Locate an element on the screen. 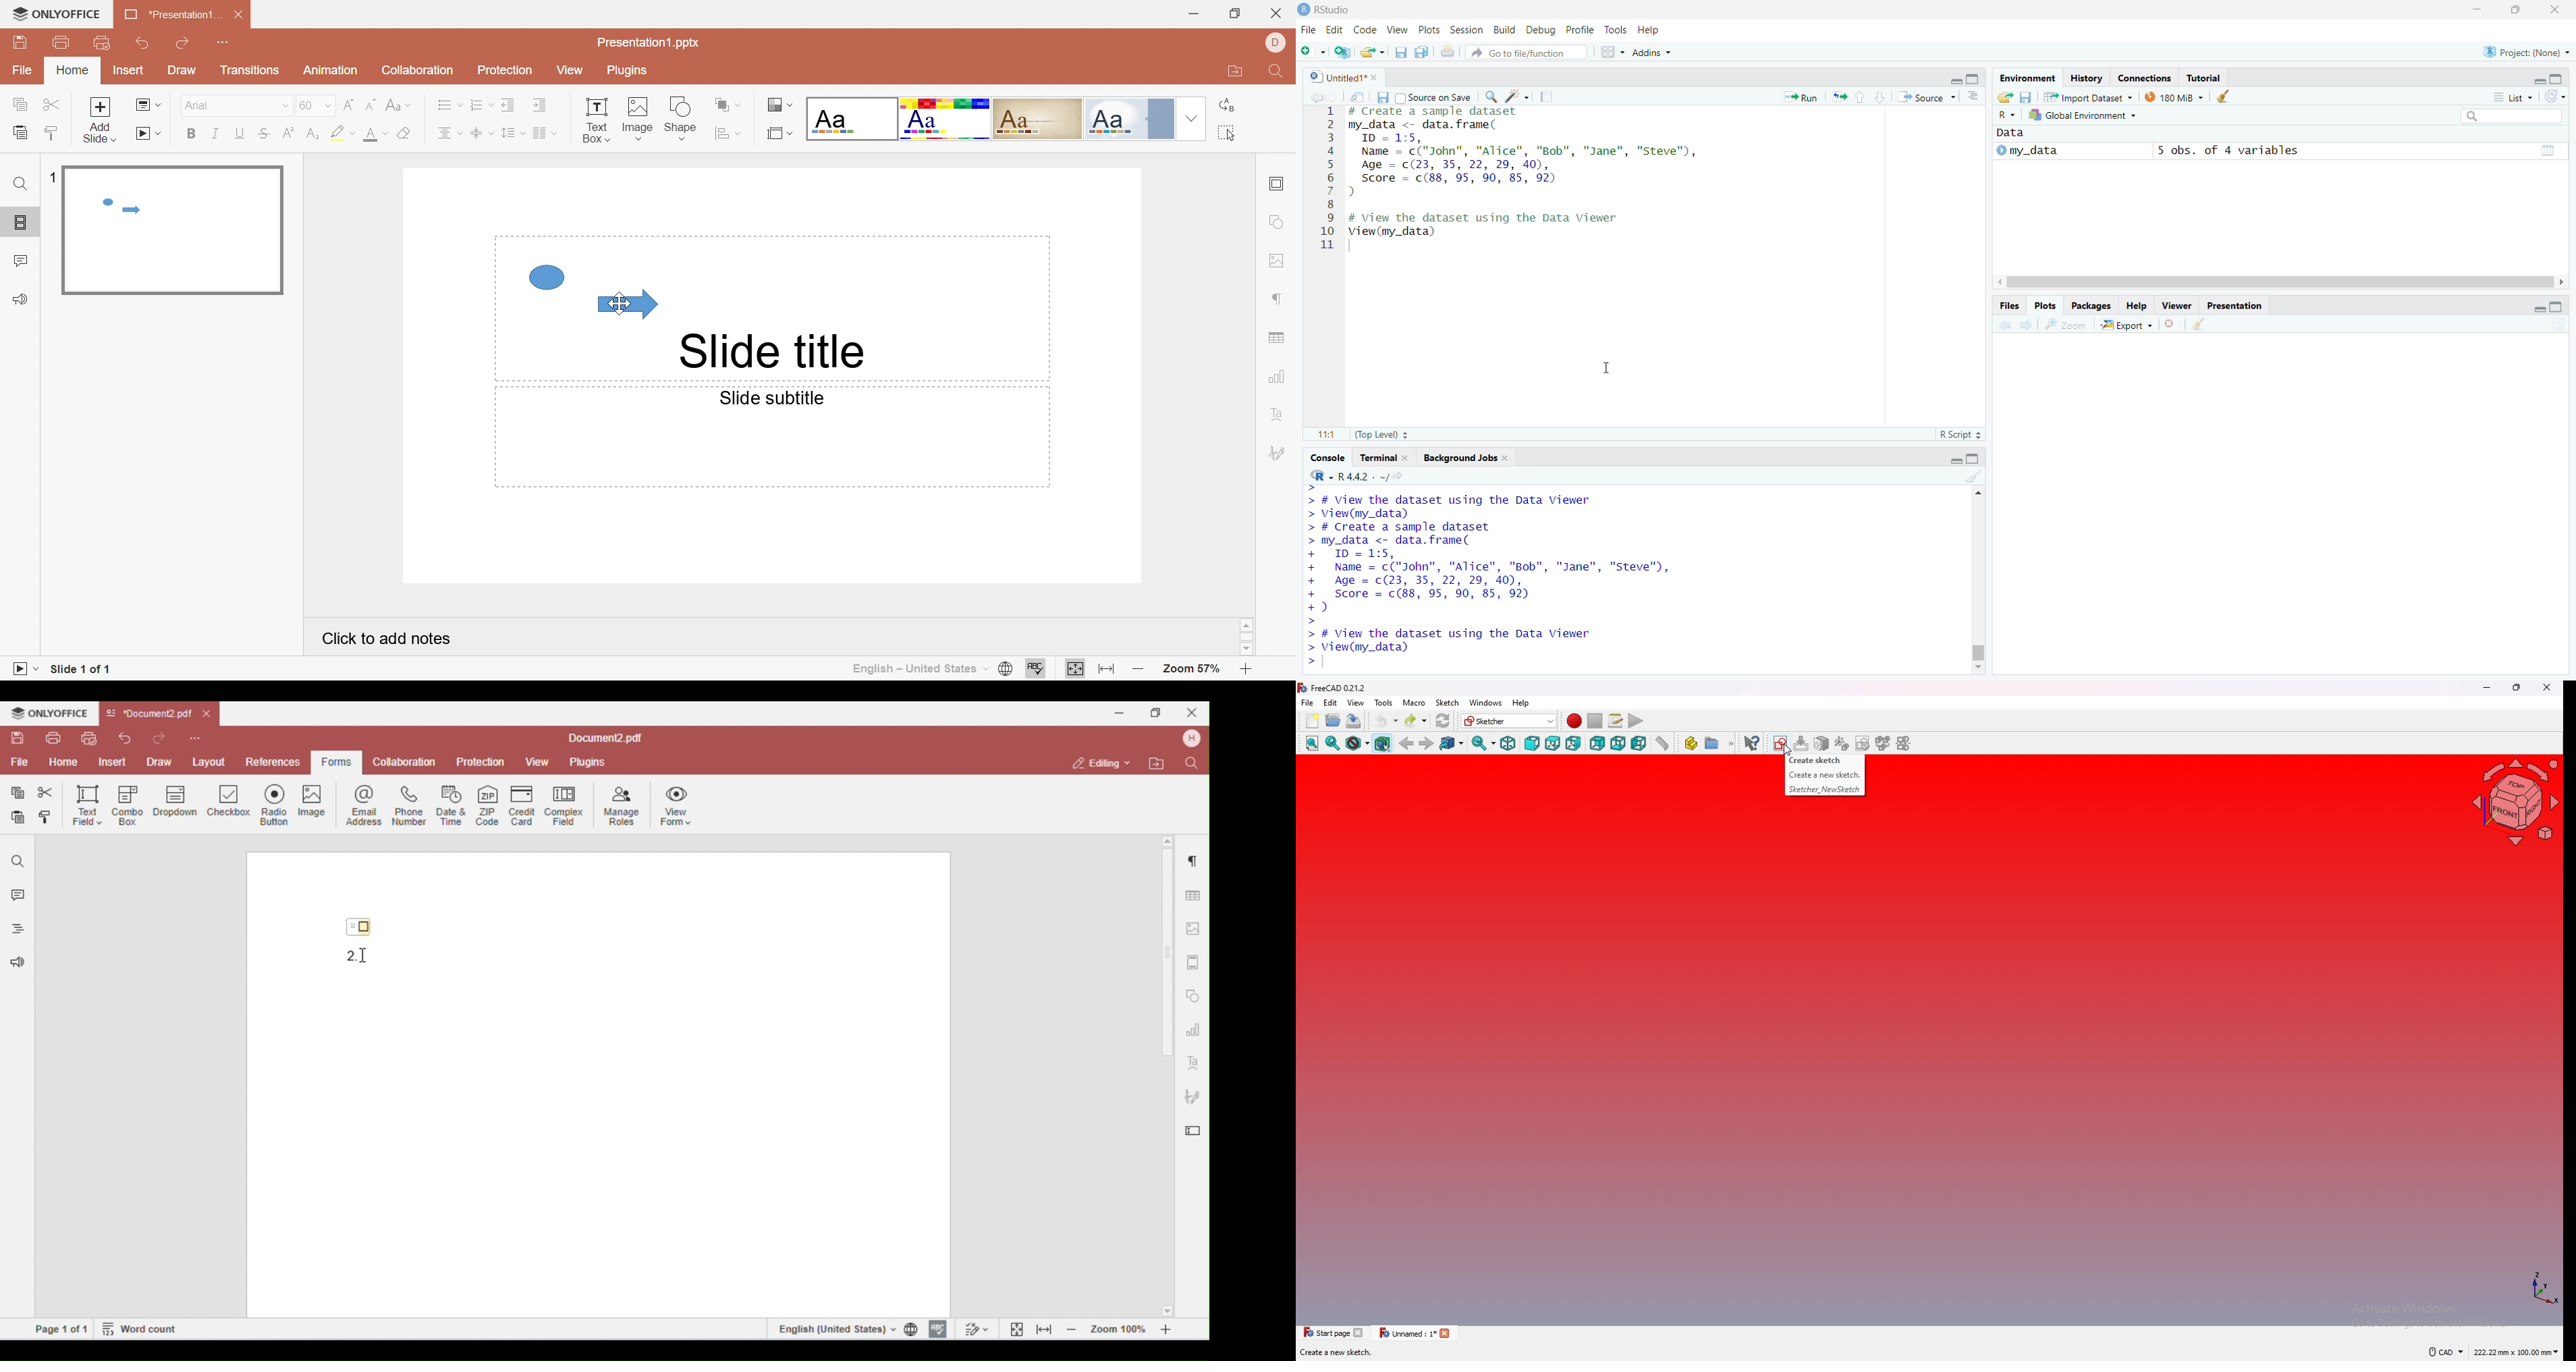  Console is located at coordinates (1329, 458).